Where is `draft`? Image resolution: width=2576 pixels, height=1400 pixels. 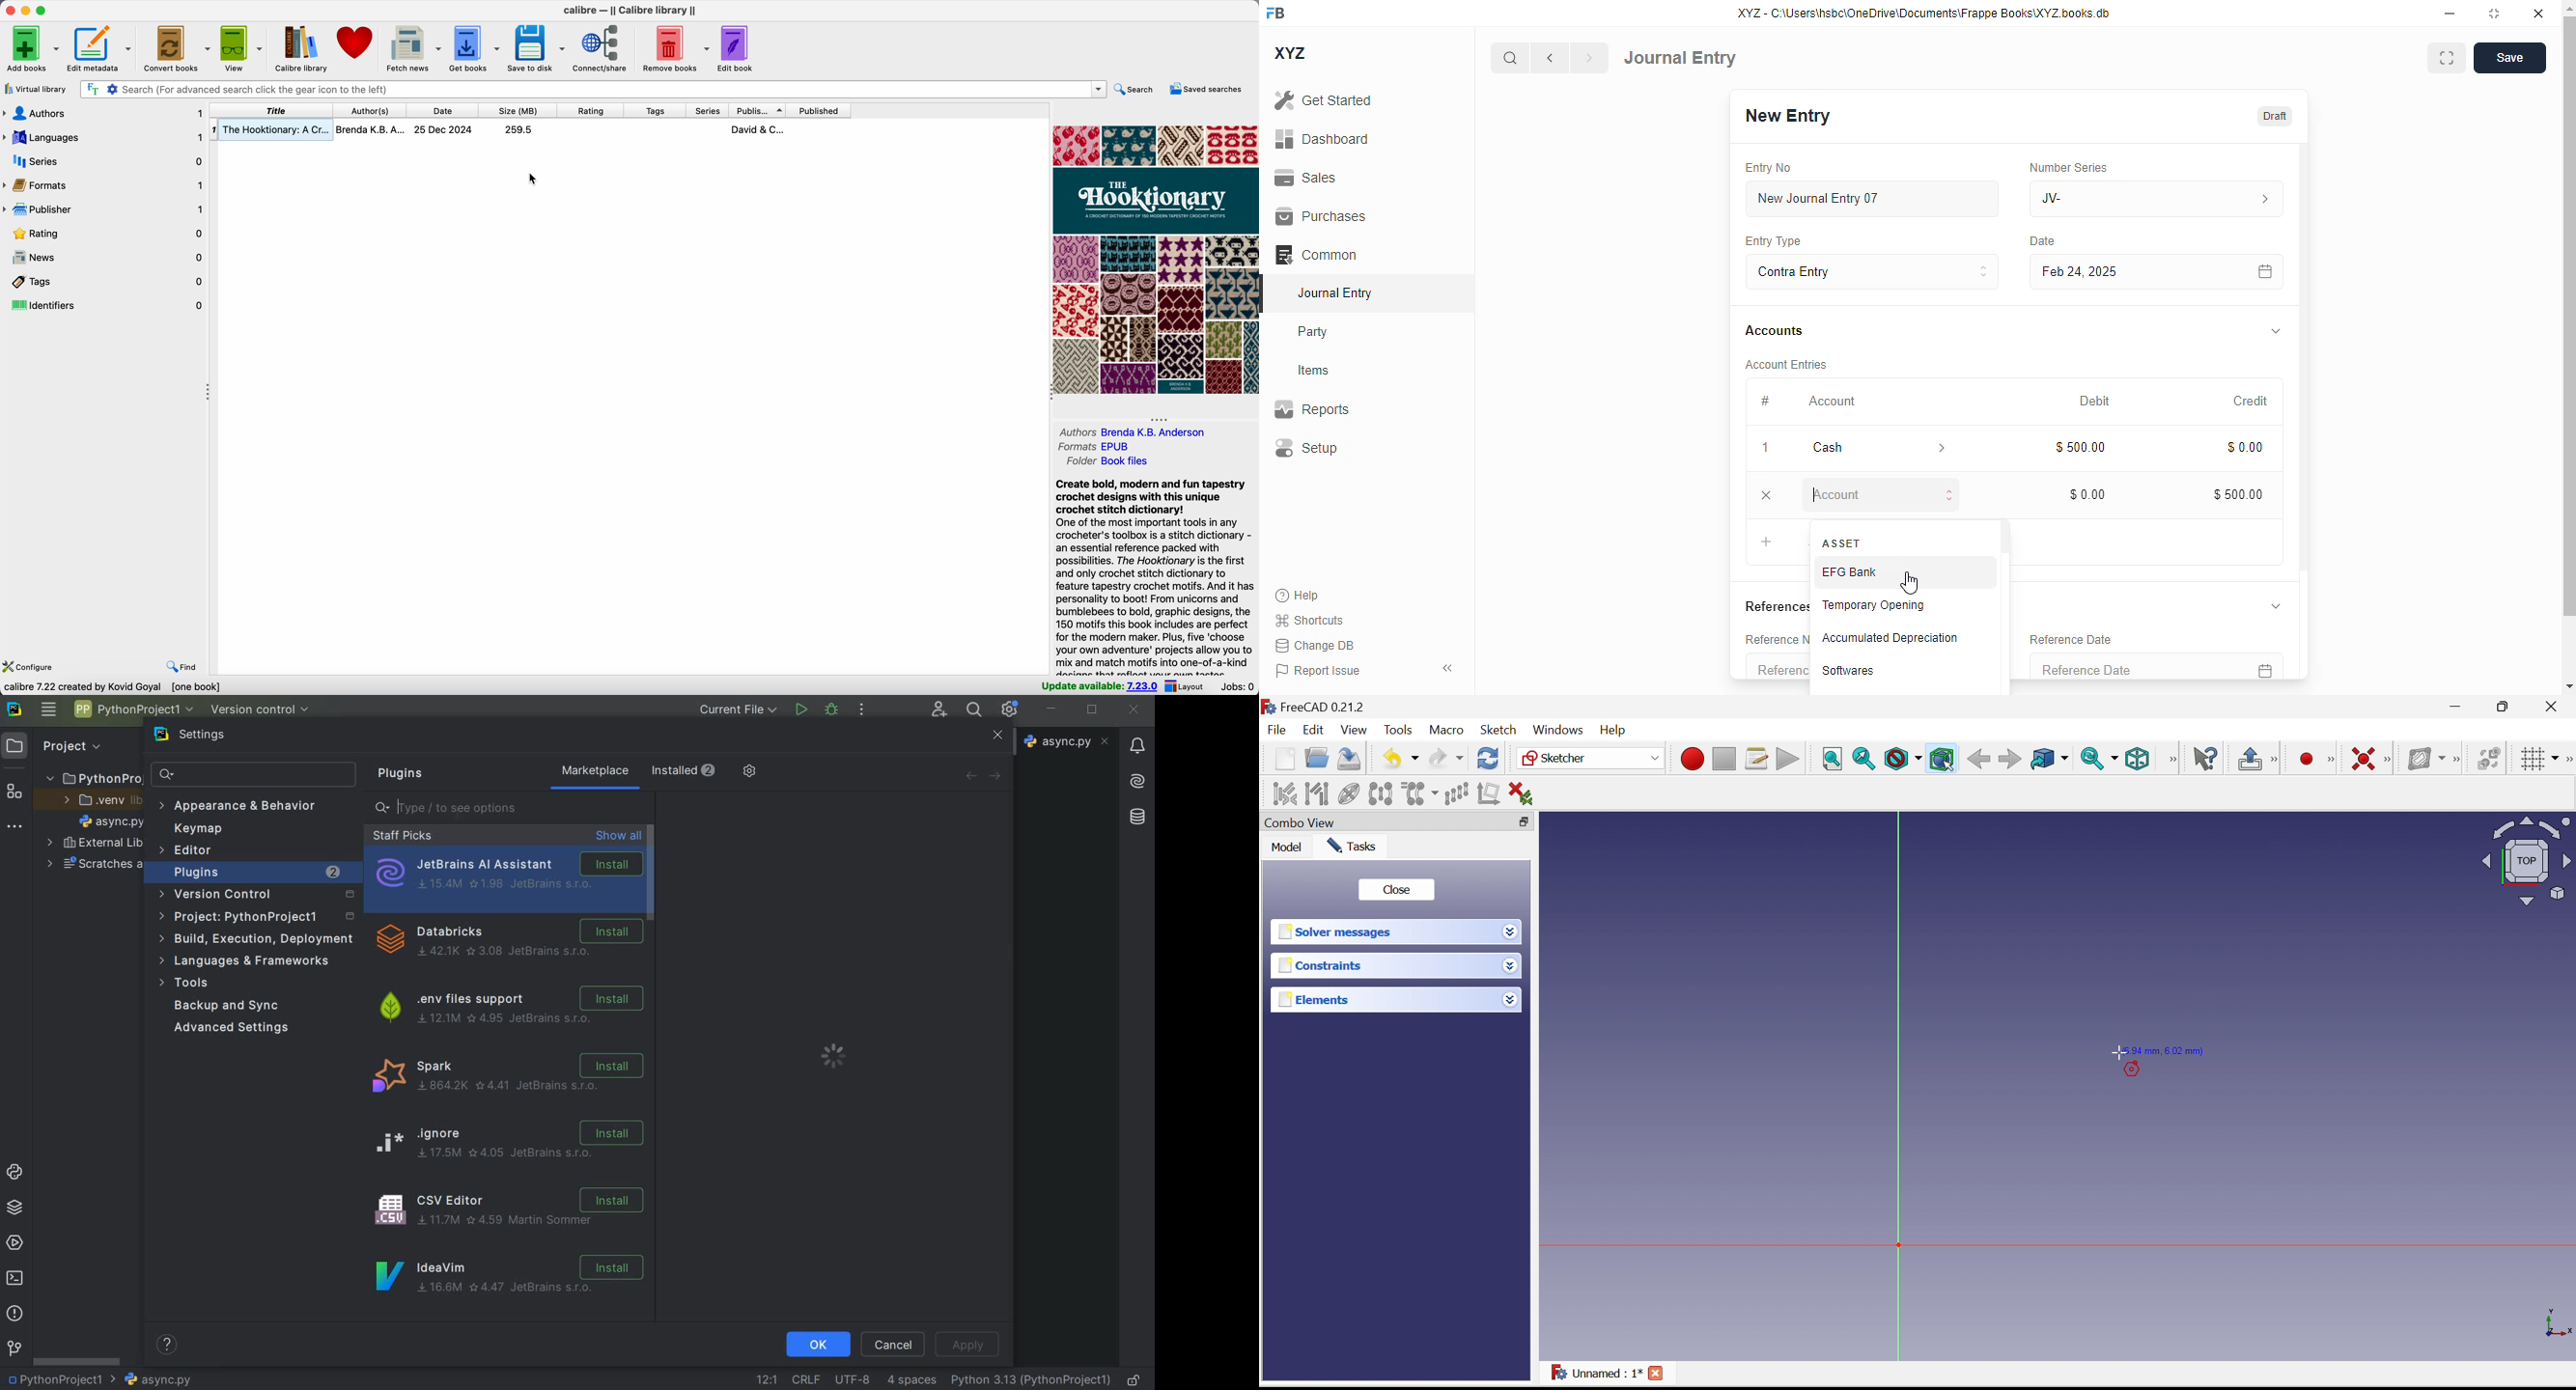
draft is located at coordinates (2274, 115).